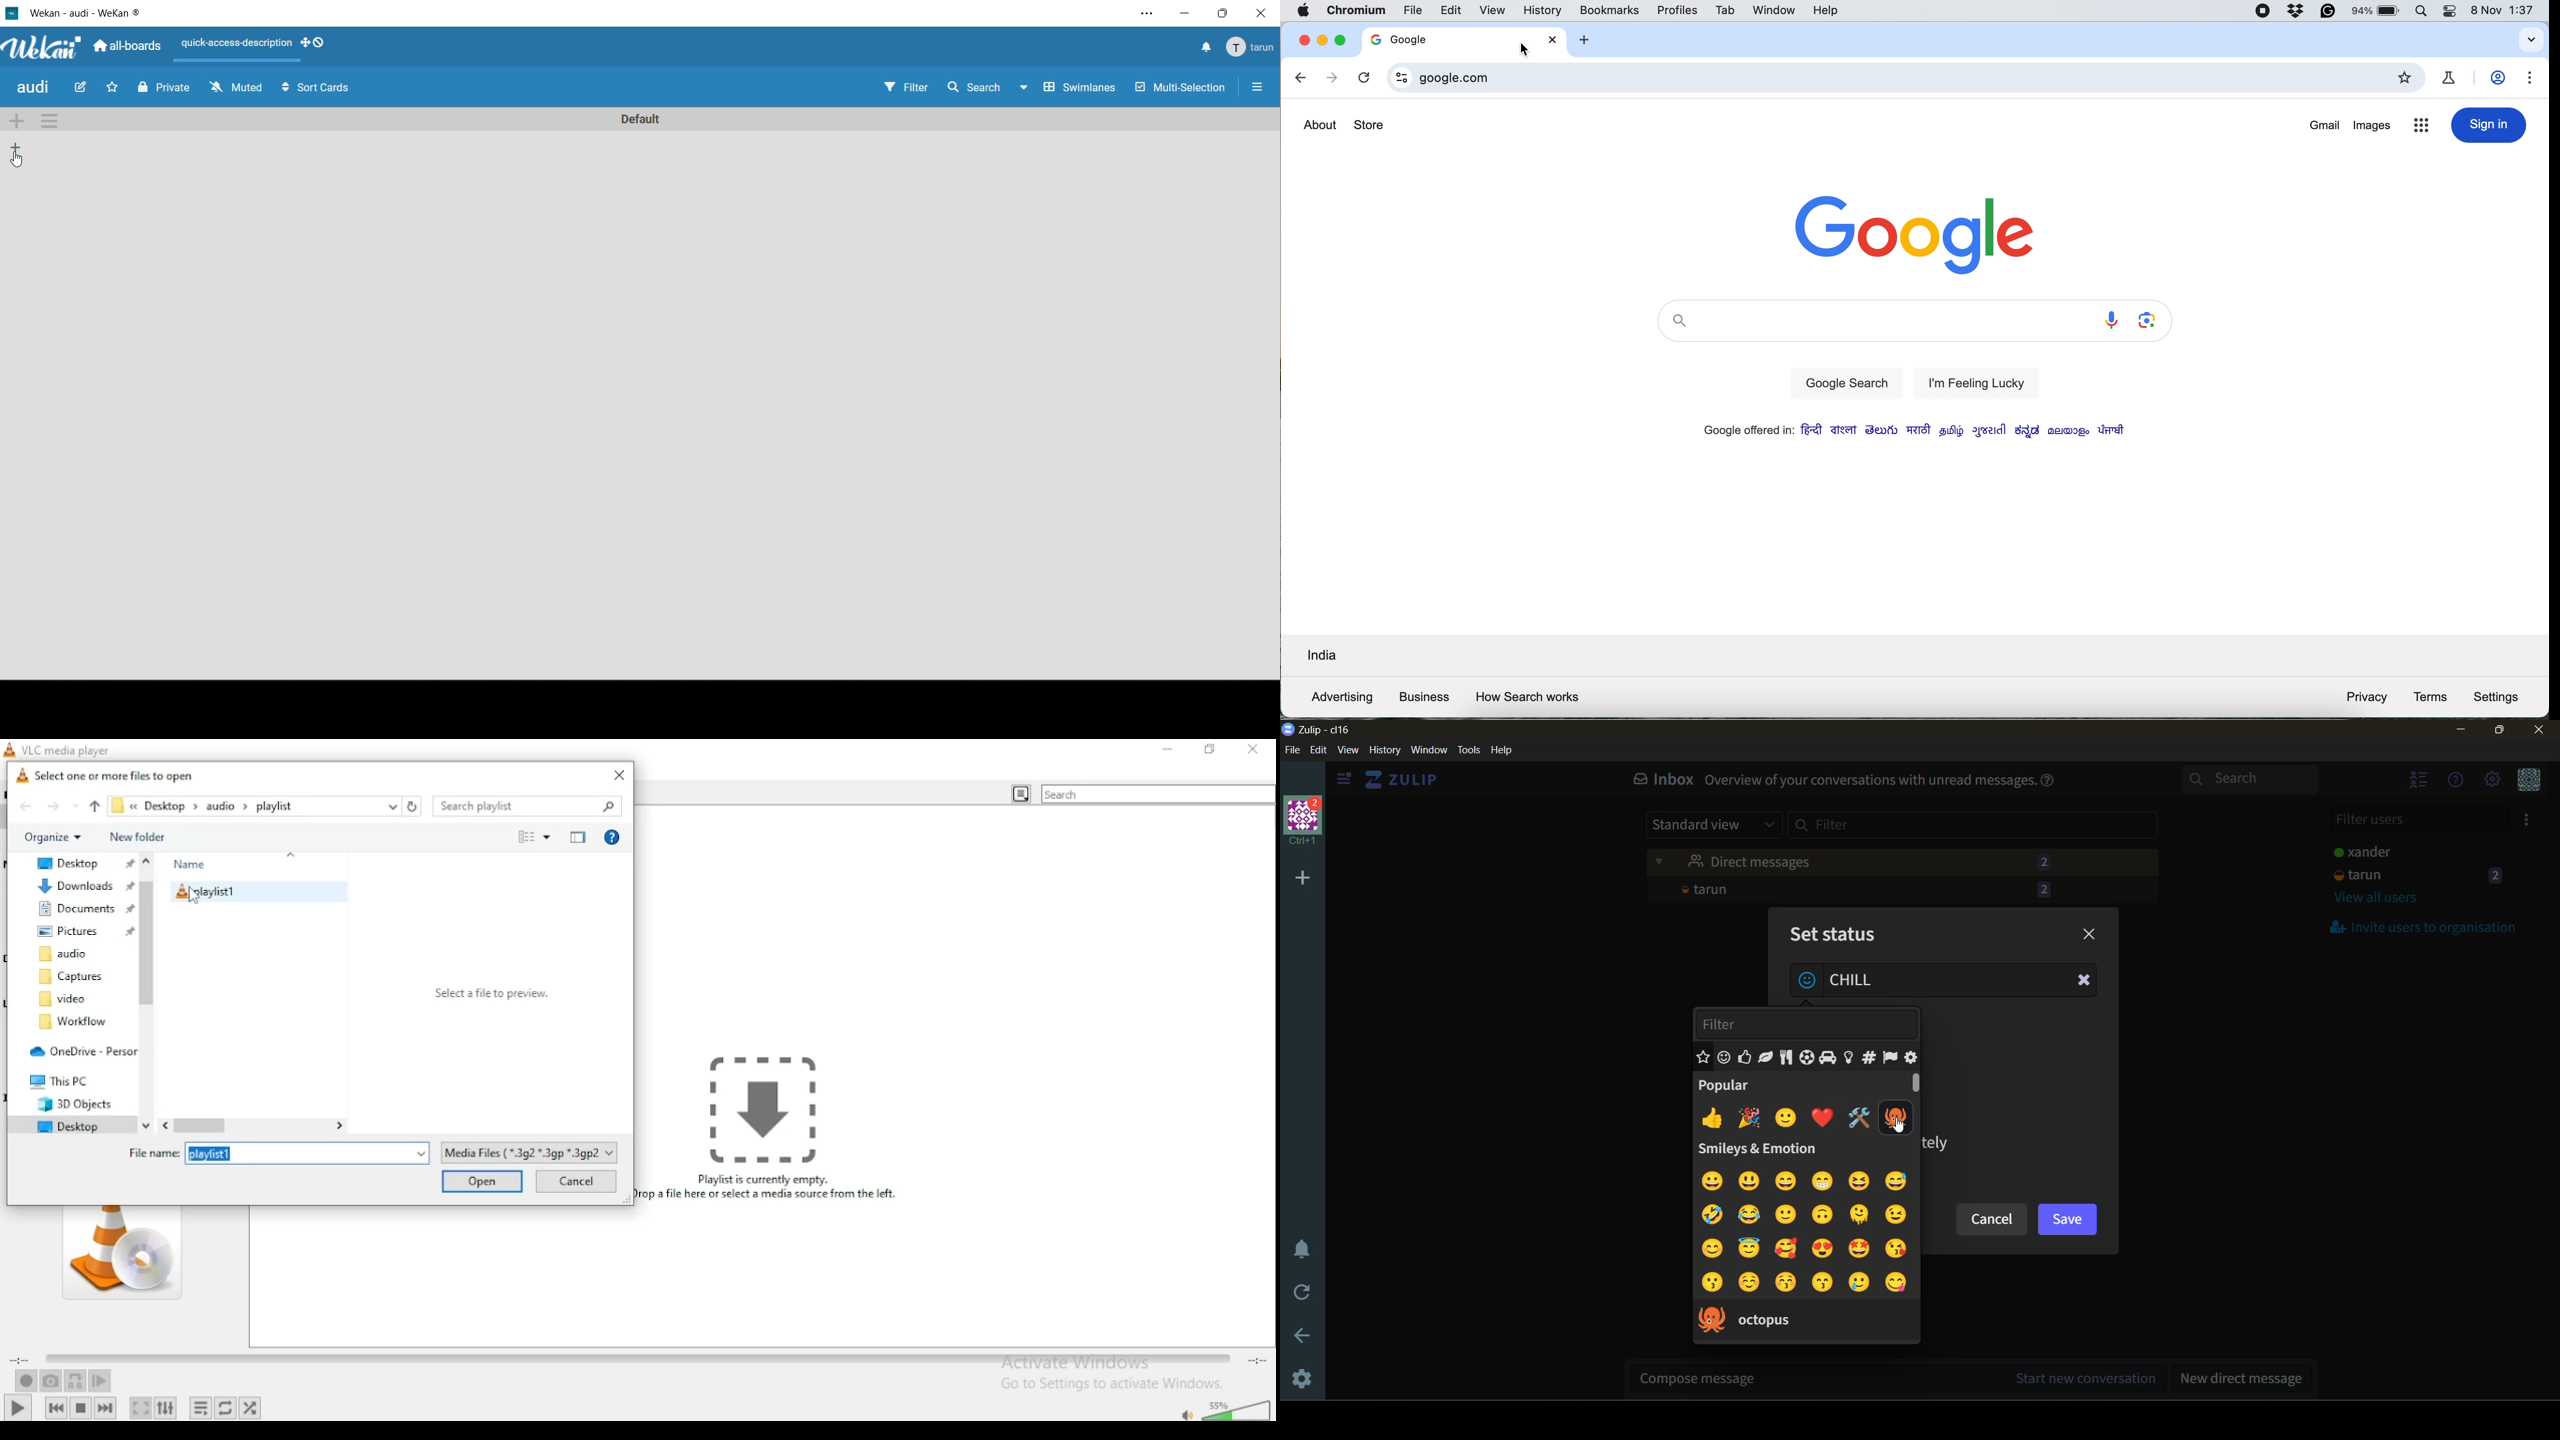 This screenshot has width=2576, height=1456. Describe the element at coordinates (643, 120) in the screenshot. I see `Default` at that location.